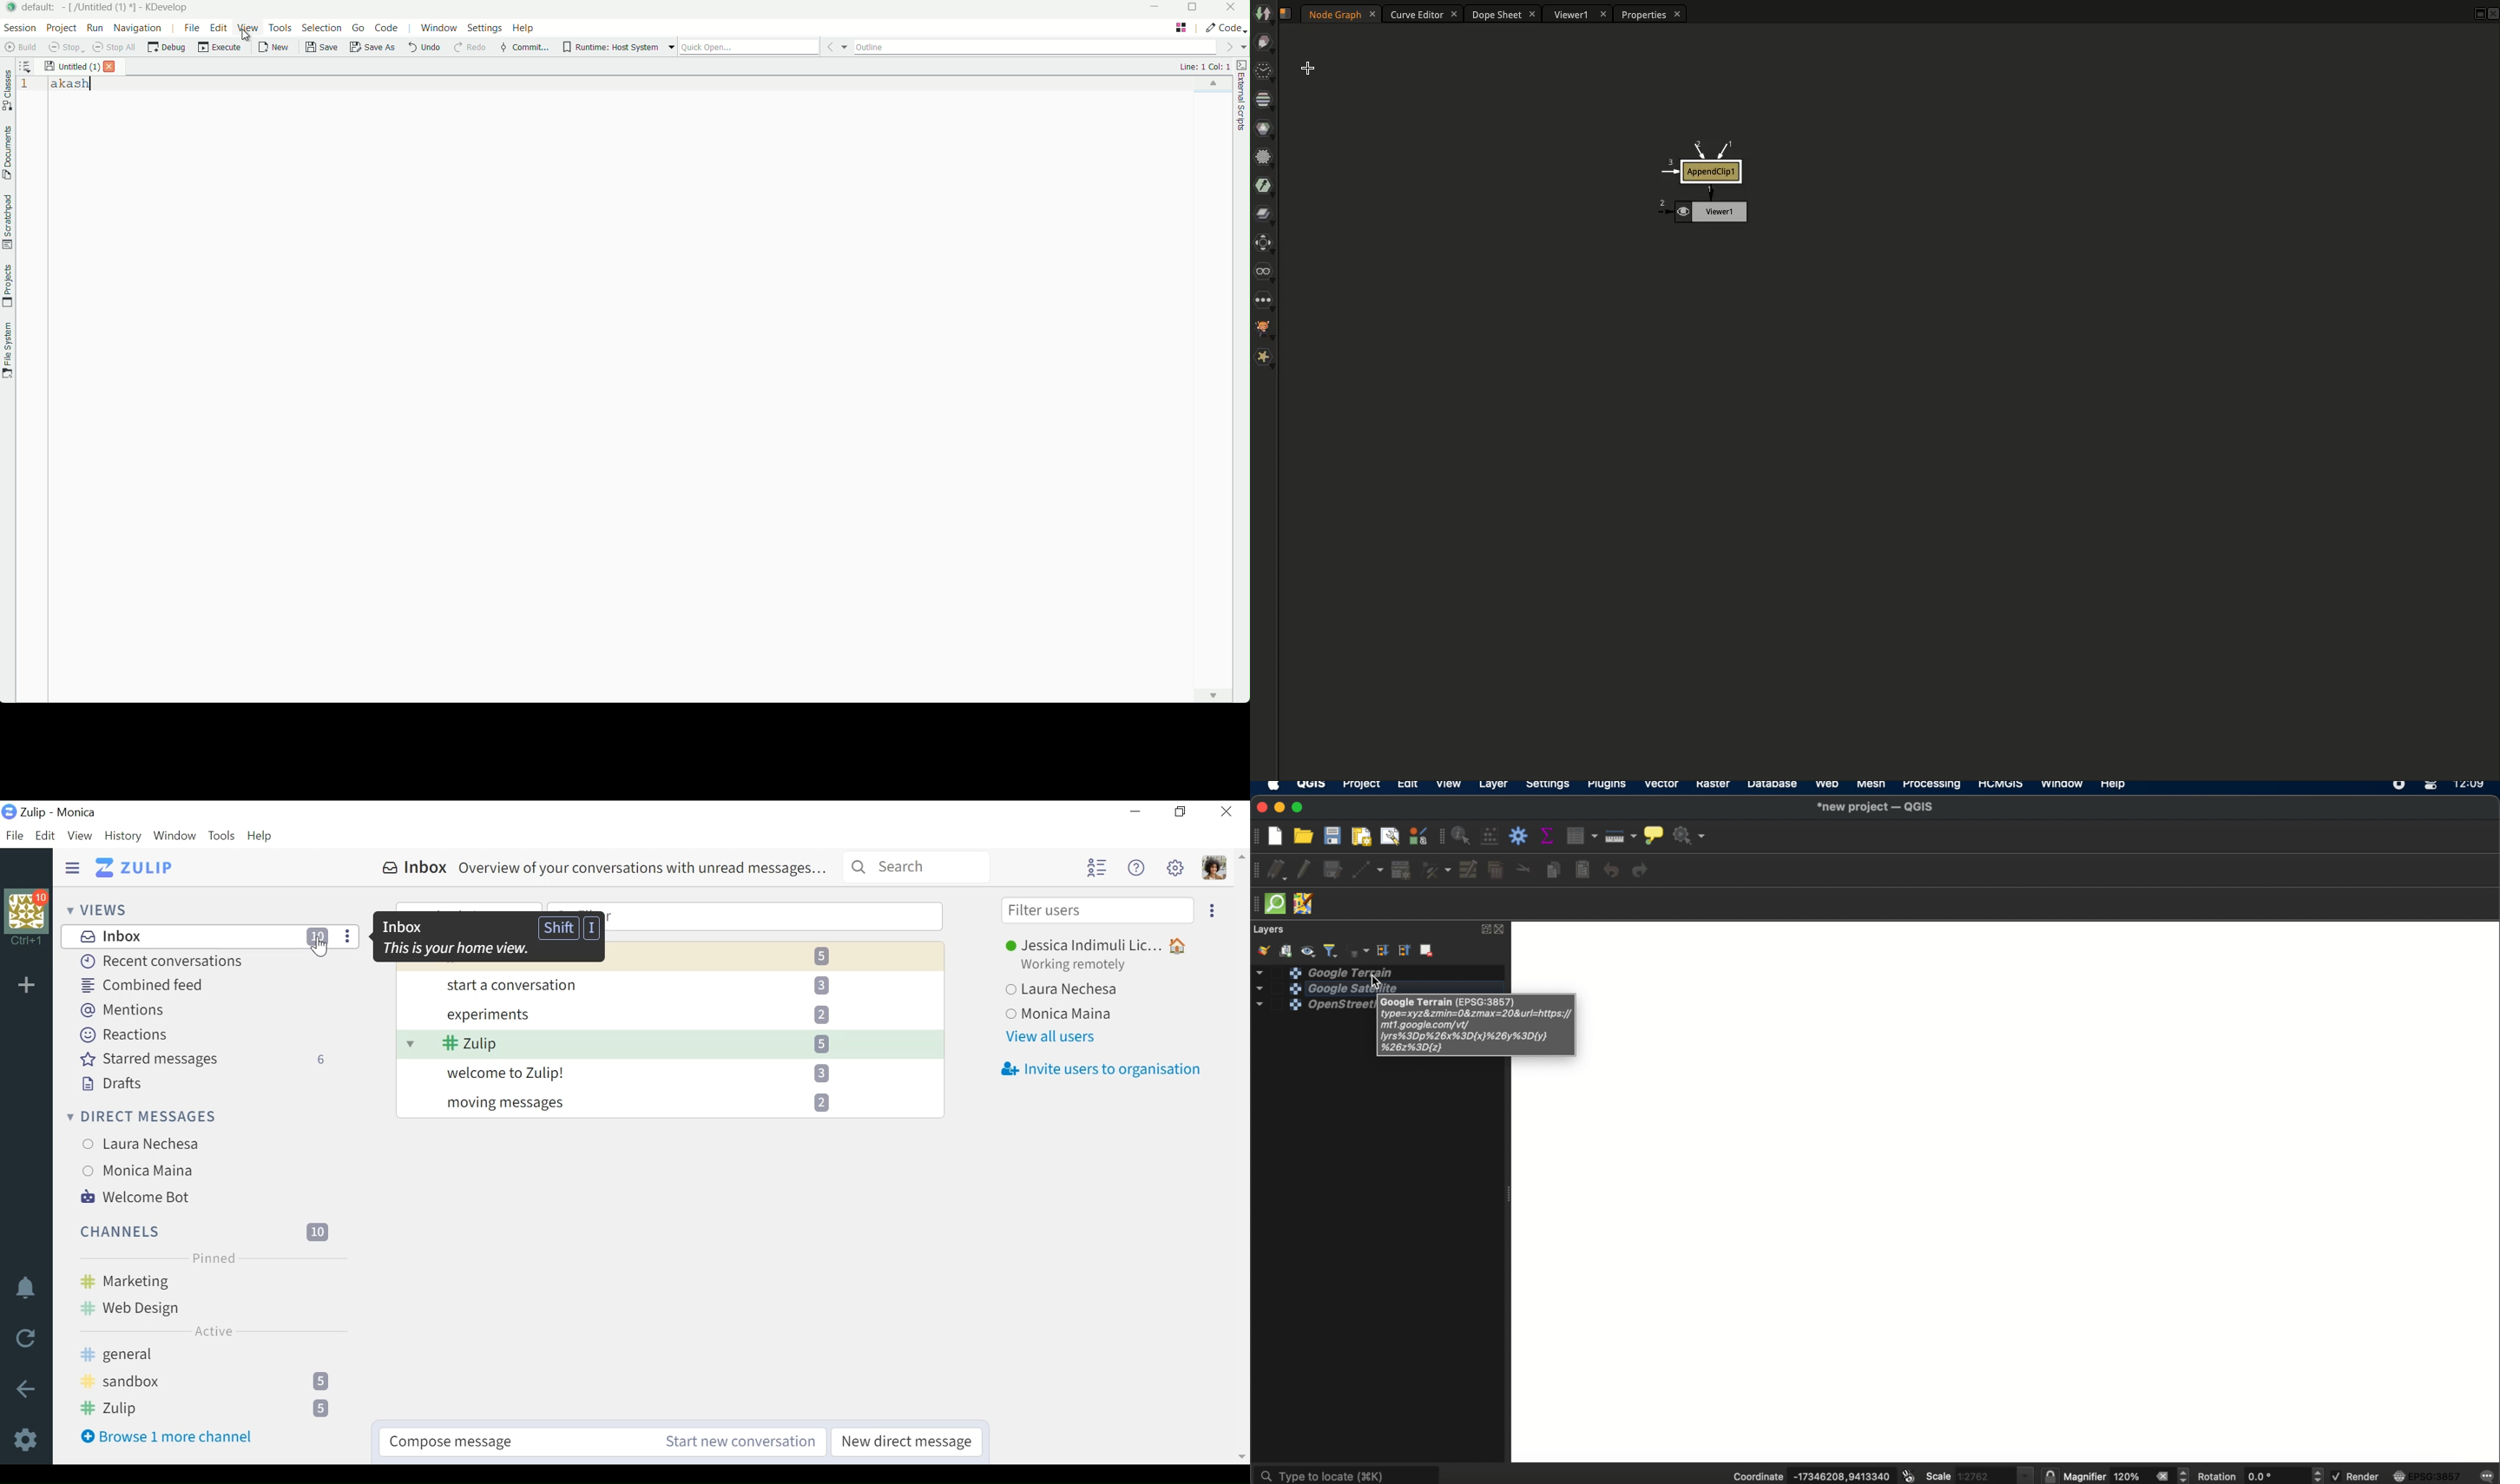 This screenshot has width=2520, height=1484. Describe the element at coordinates (1907, 1476) in the screenshot. I see `toggle extents and mouse position display` at that location.